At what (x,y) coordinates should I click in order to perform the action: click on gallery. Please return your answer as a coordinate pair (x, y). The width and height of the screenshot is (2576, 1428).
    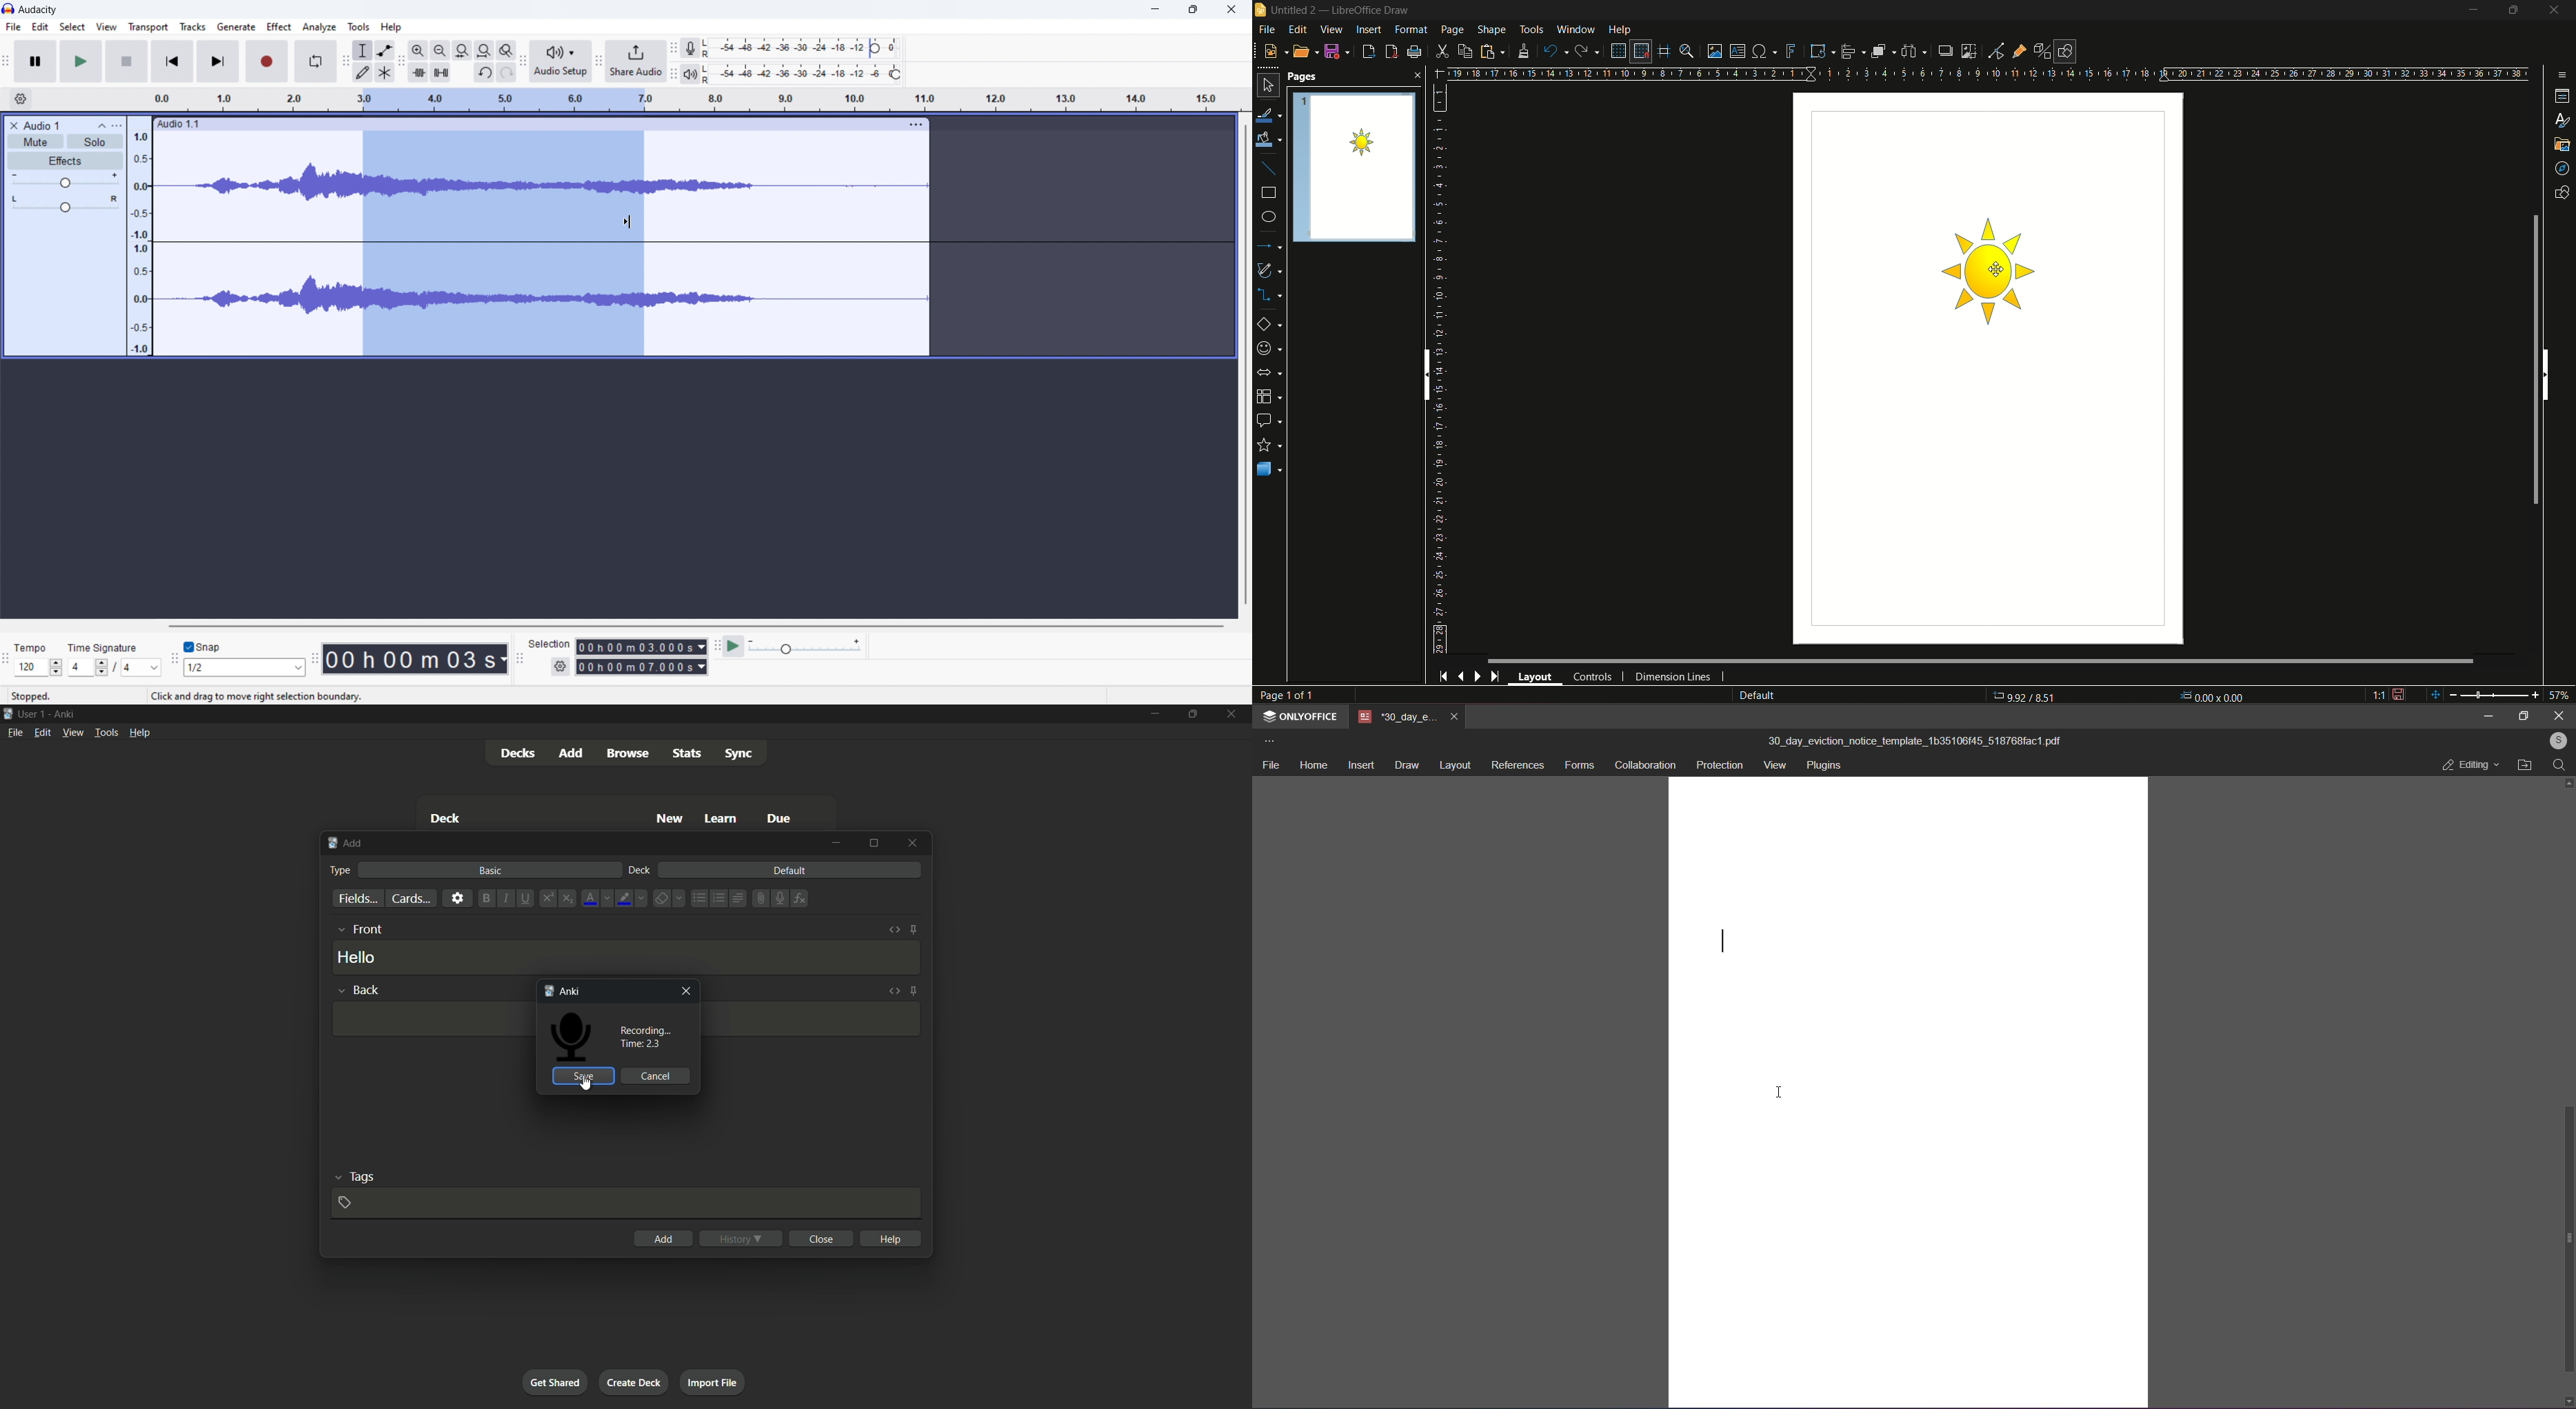
    Looking at the image, I should click on (2561, 145).